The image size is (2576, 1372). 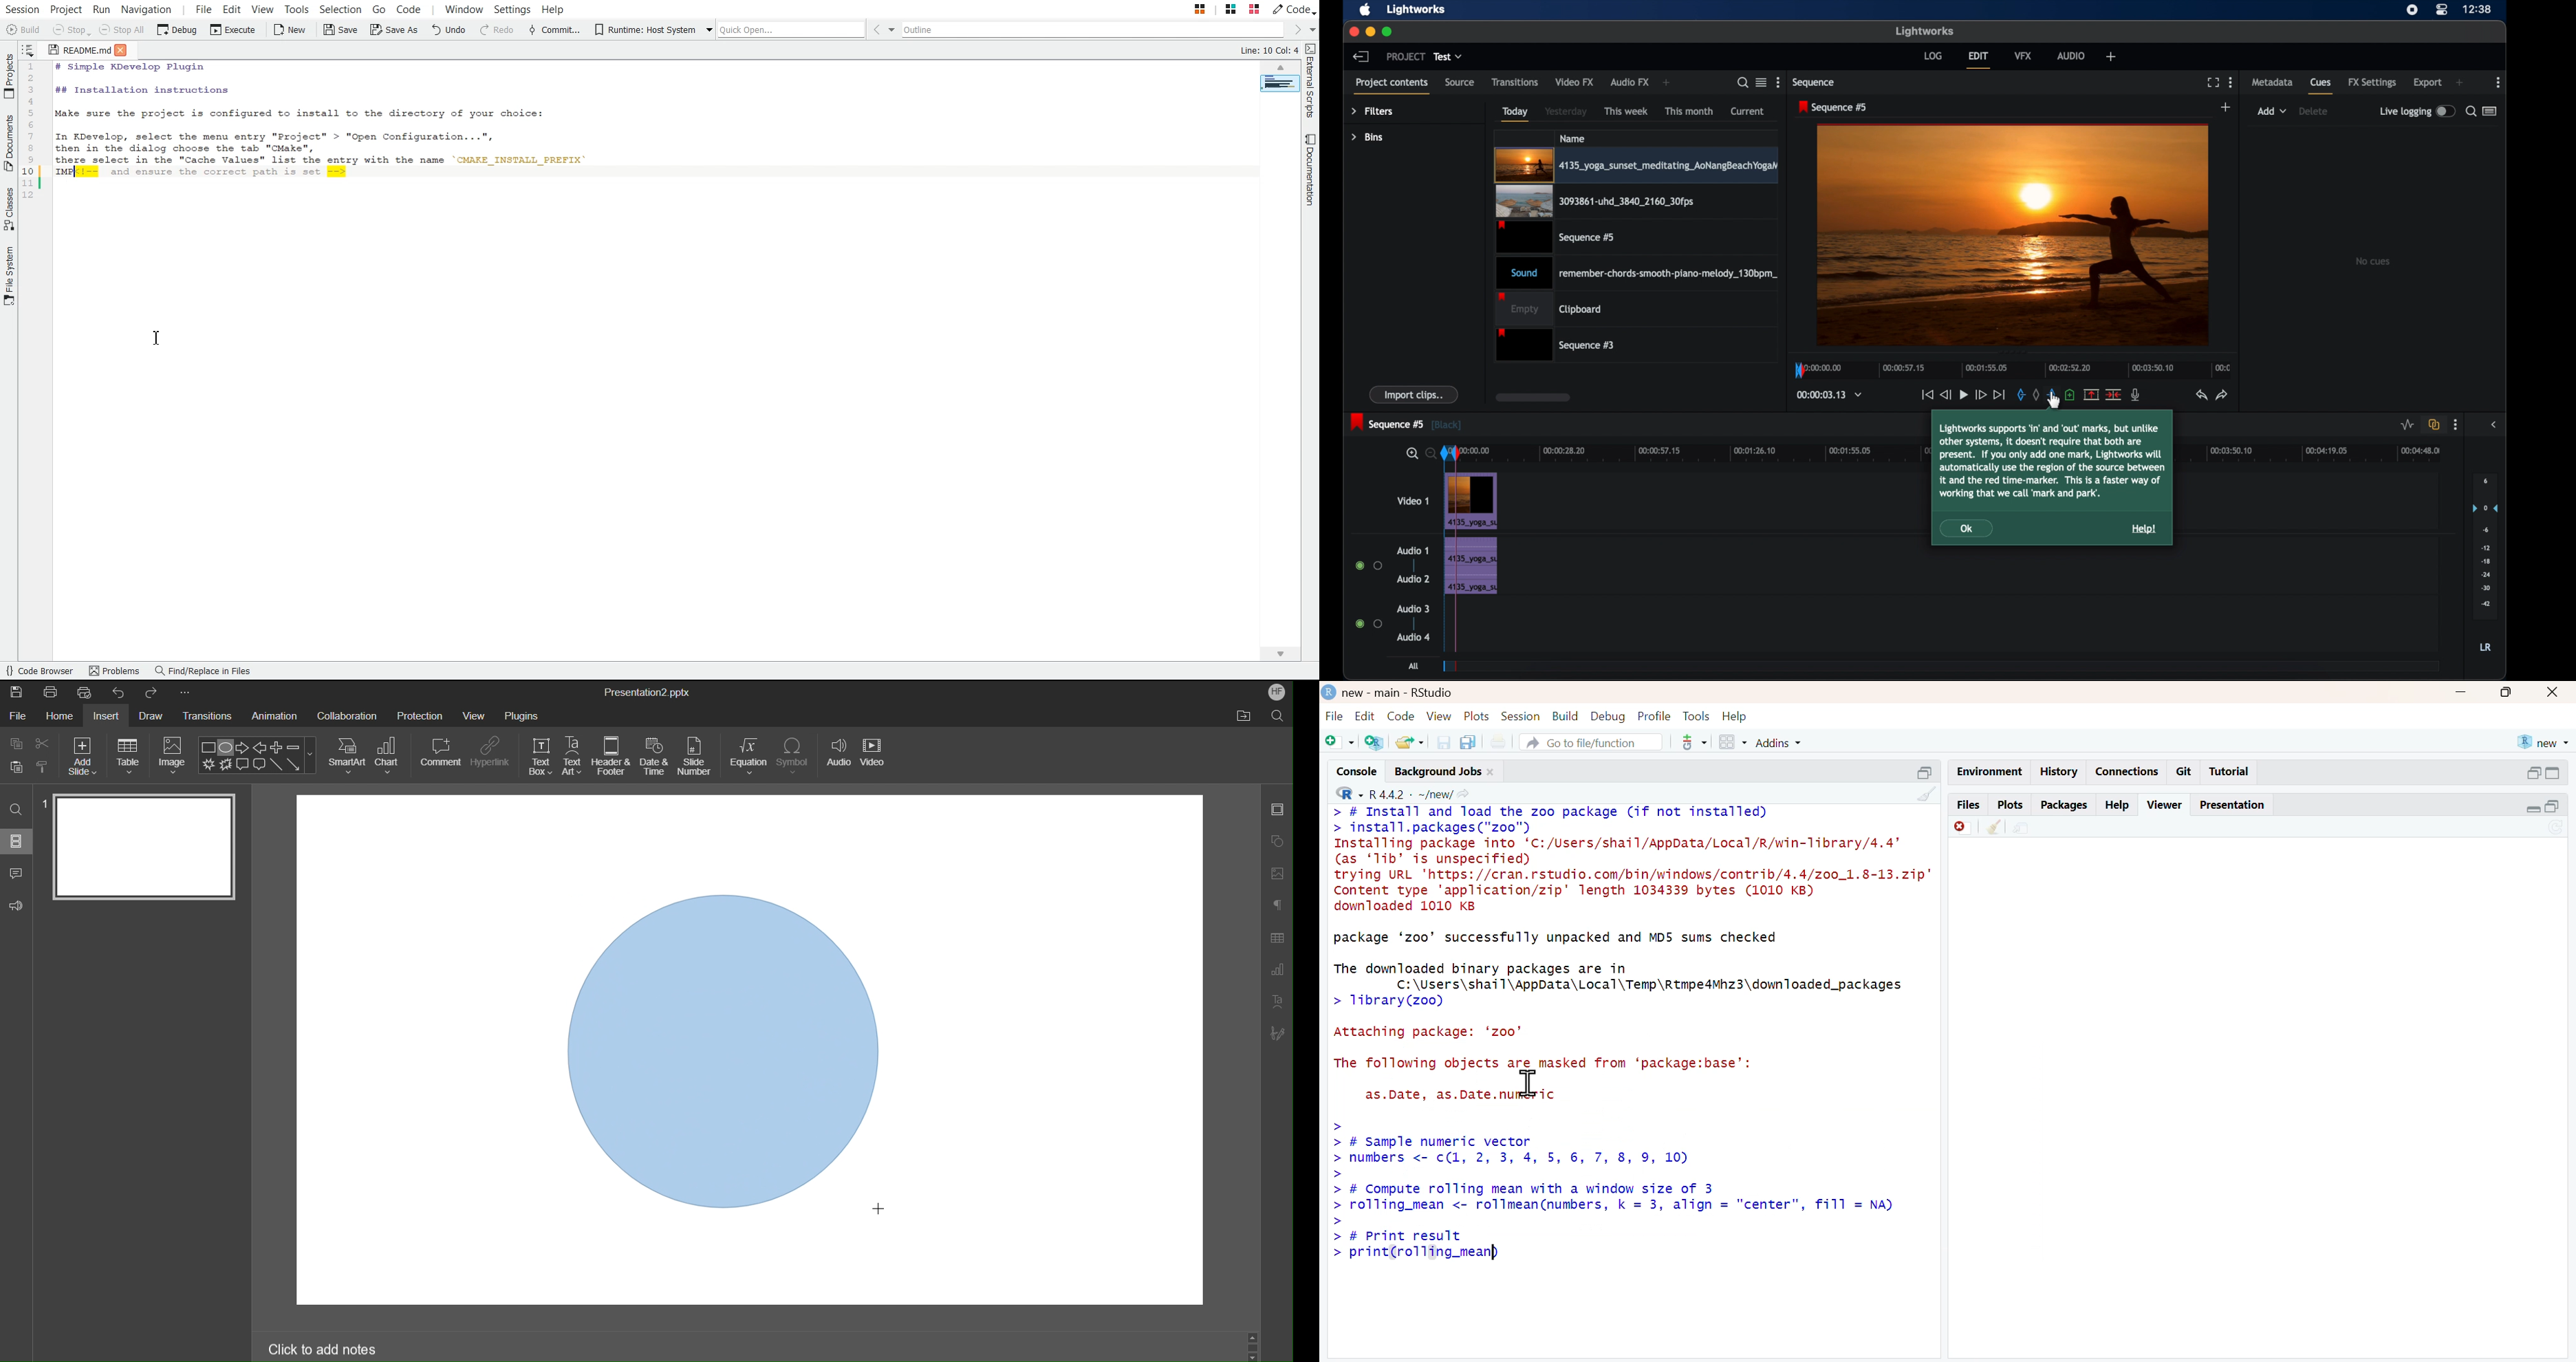 What do you see at coordinates (1778, 83) in the screenshot?
I see `more options` at bounding box center [1778, 83].